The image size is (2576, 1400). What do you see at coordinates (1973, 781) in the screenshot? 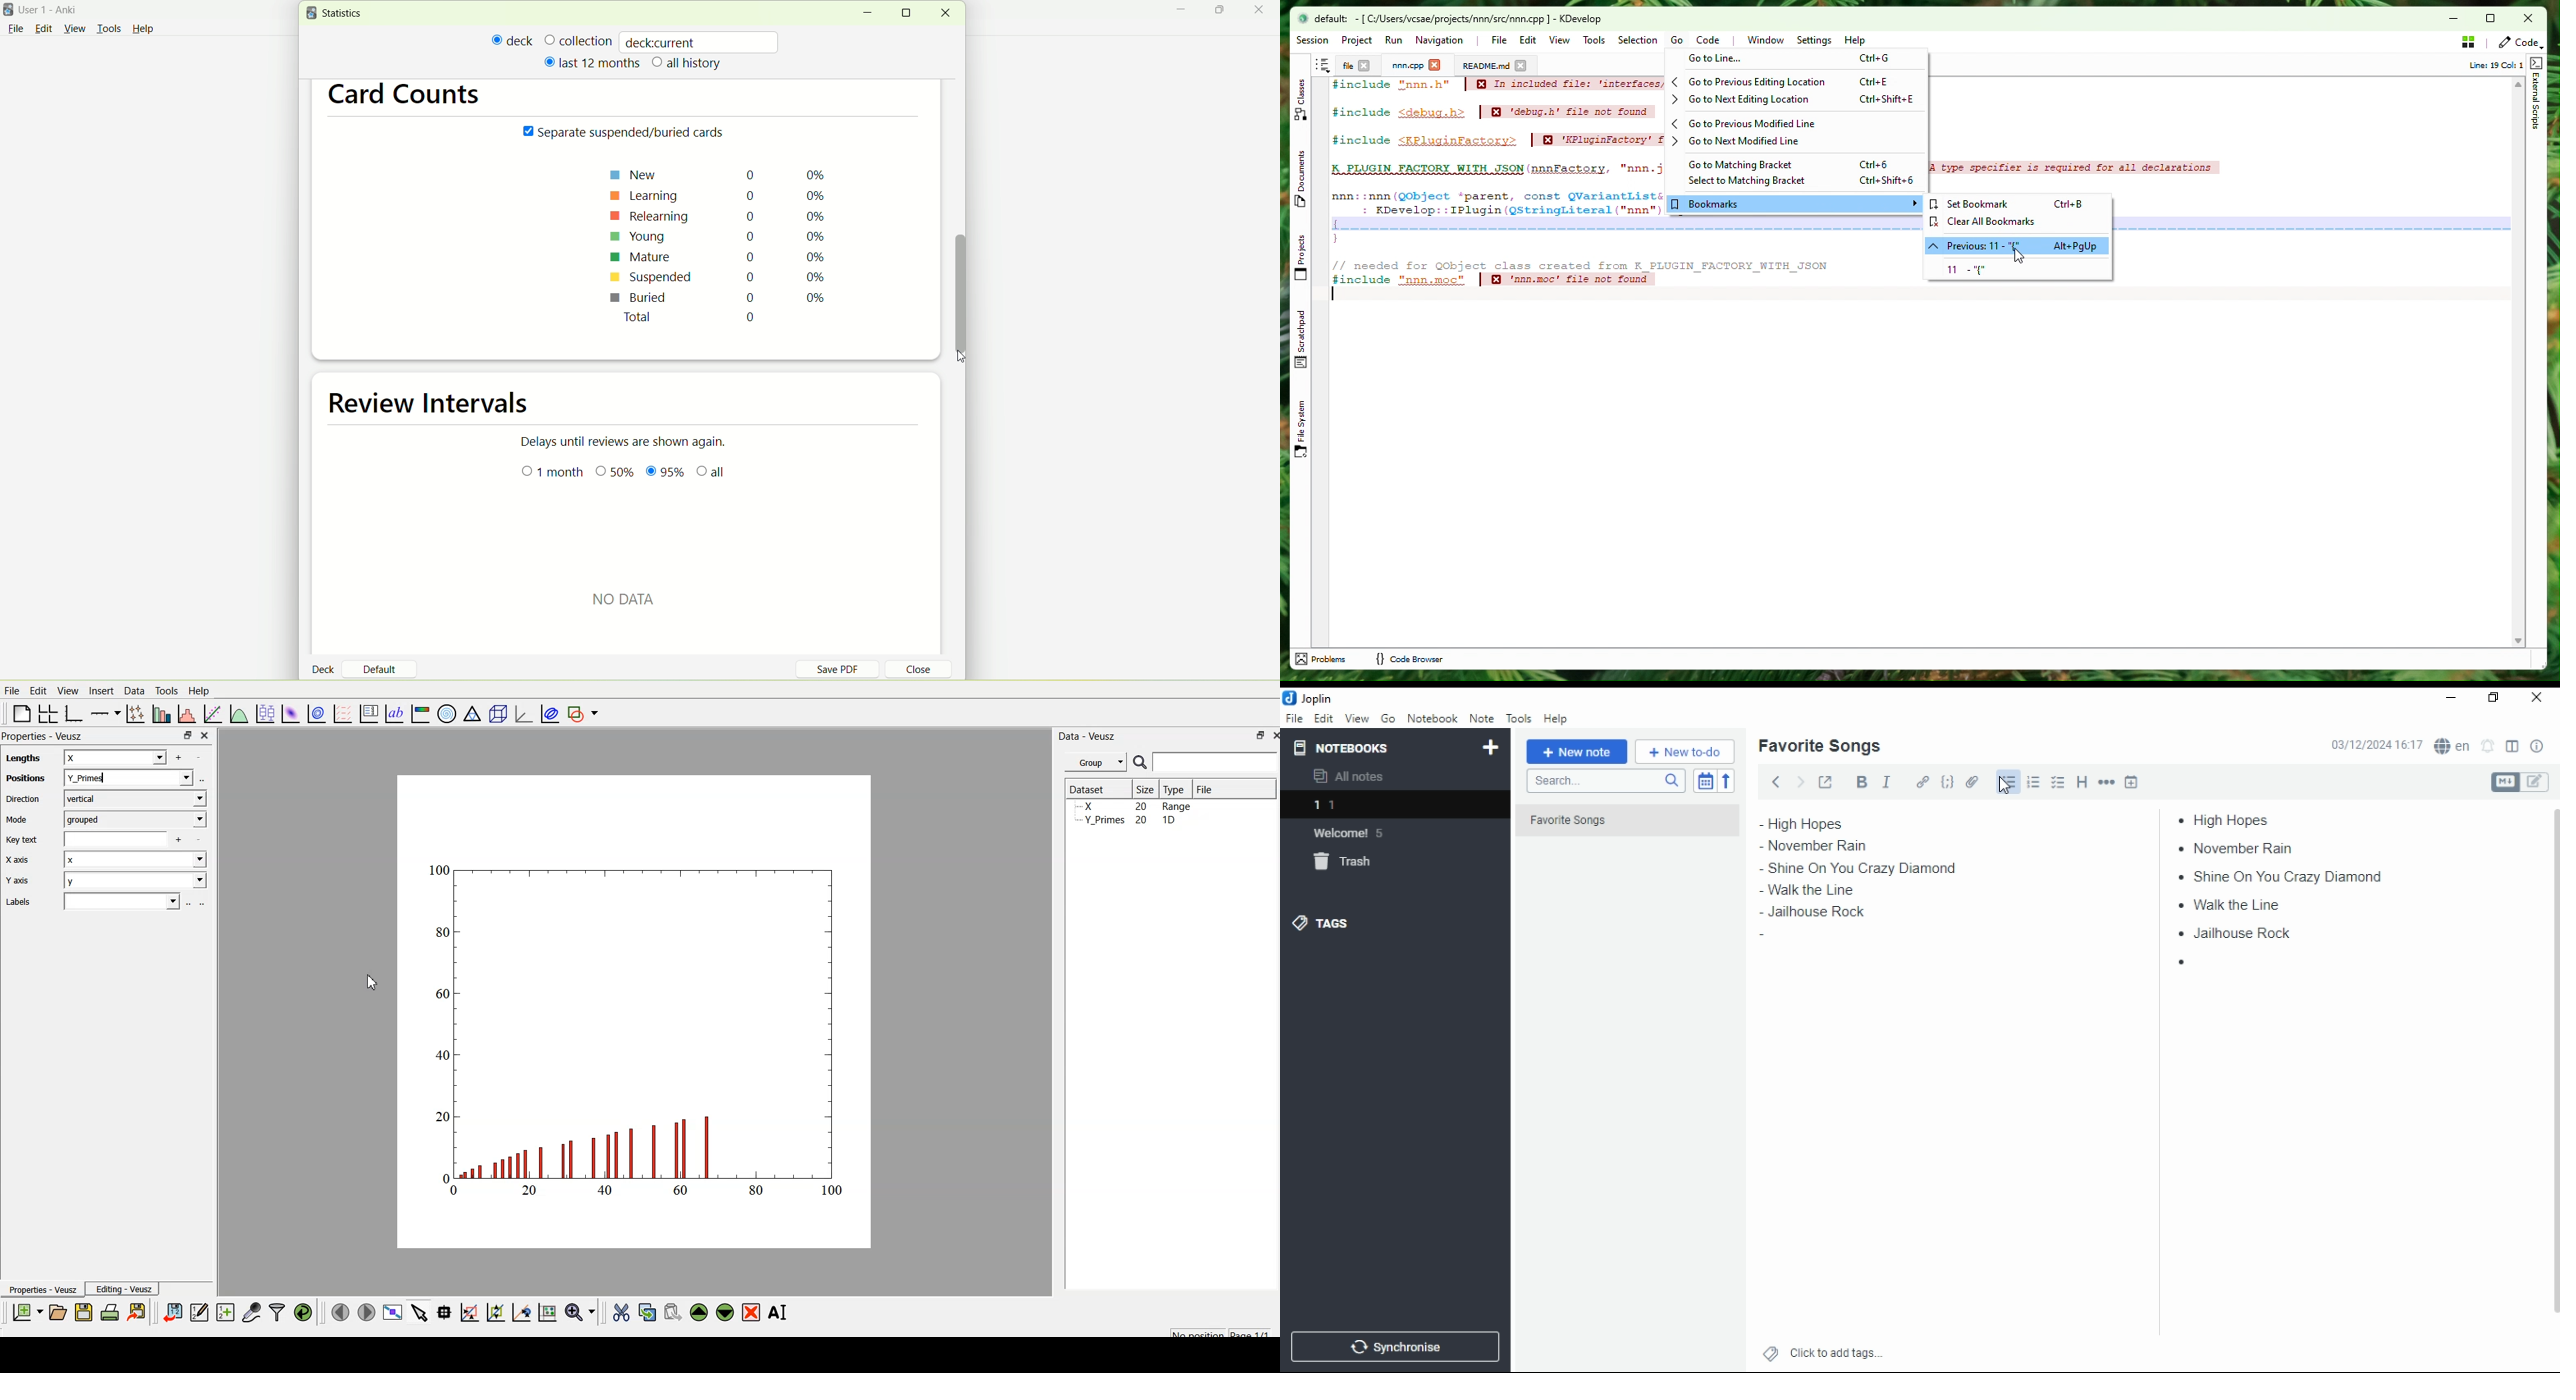
I see `attach file` at bounding box center [1973, 781].